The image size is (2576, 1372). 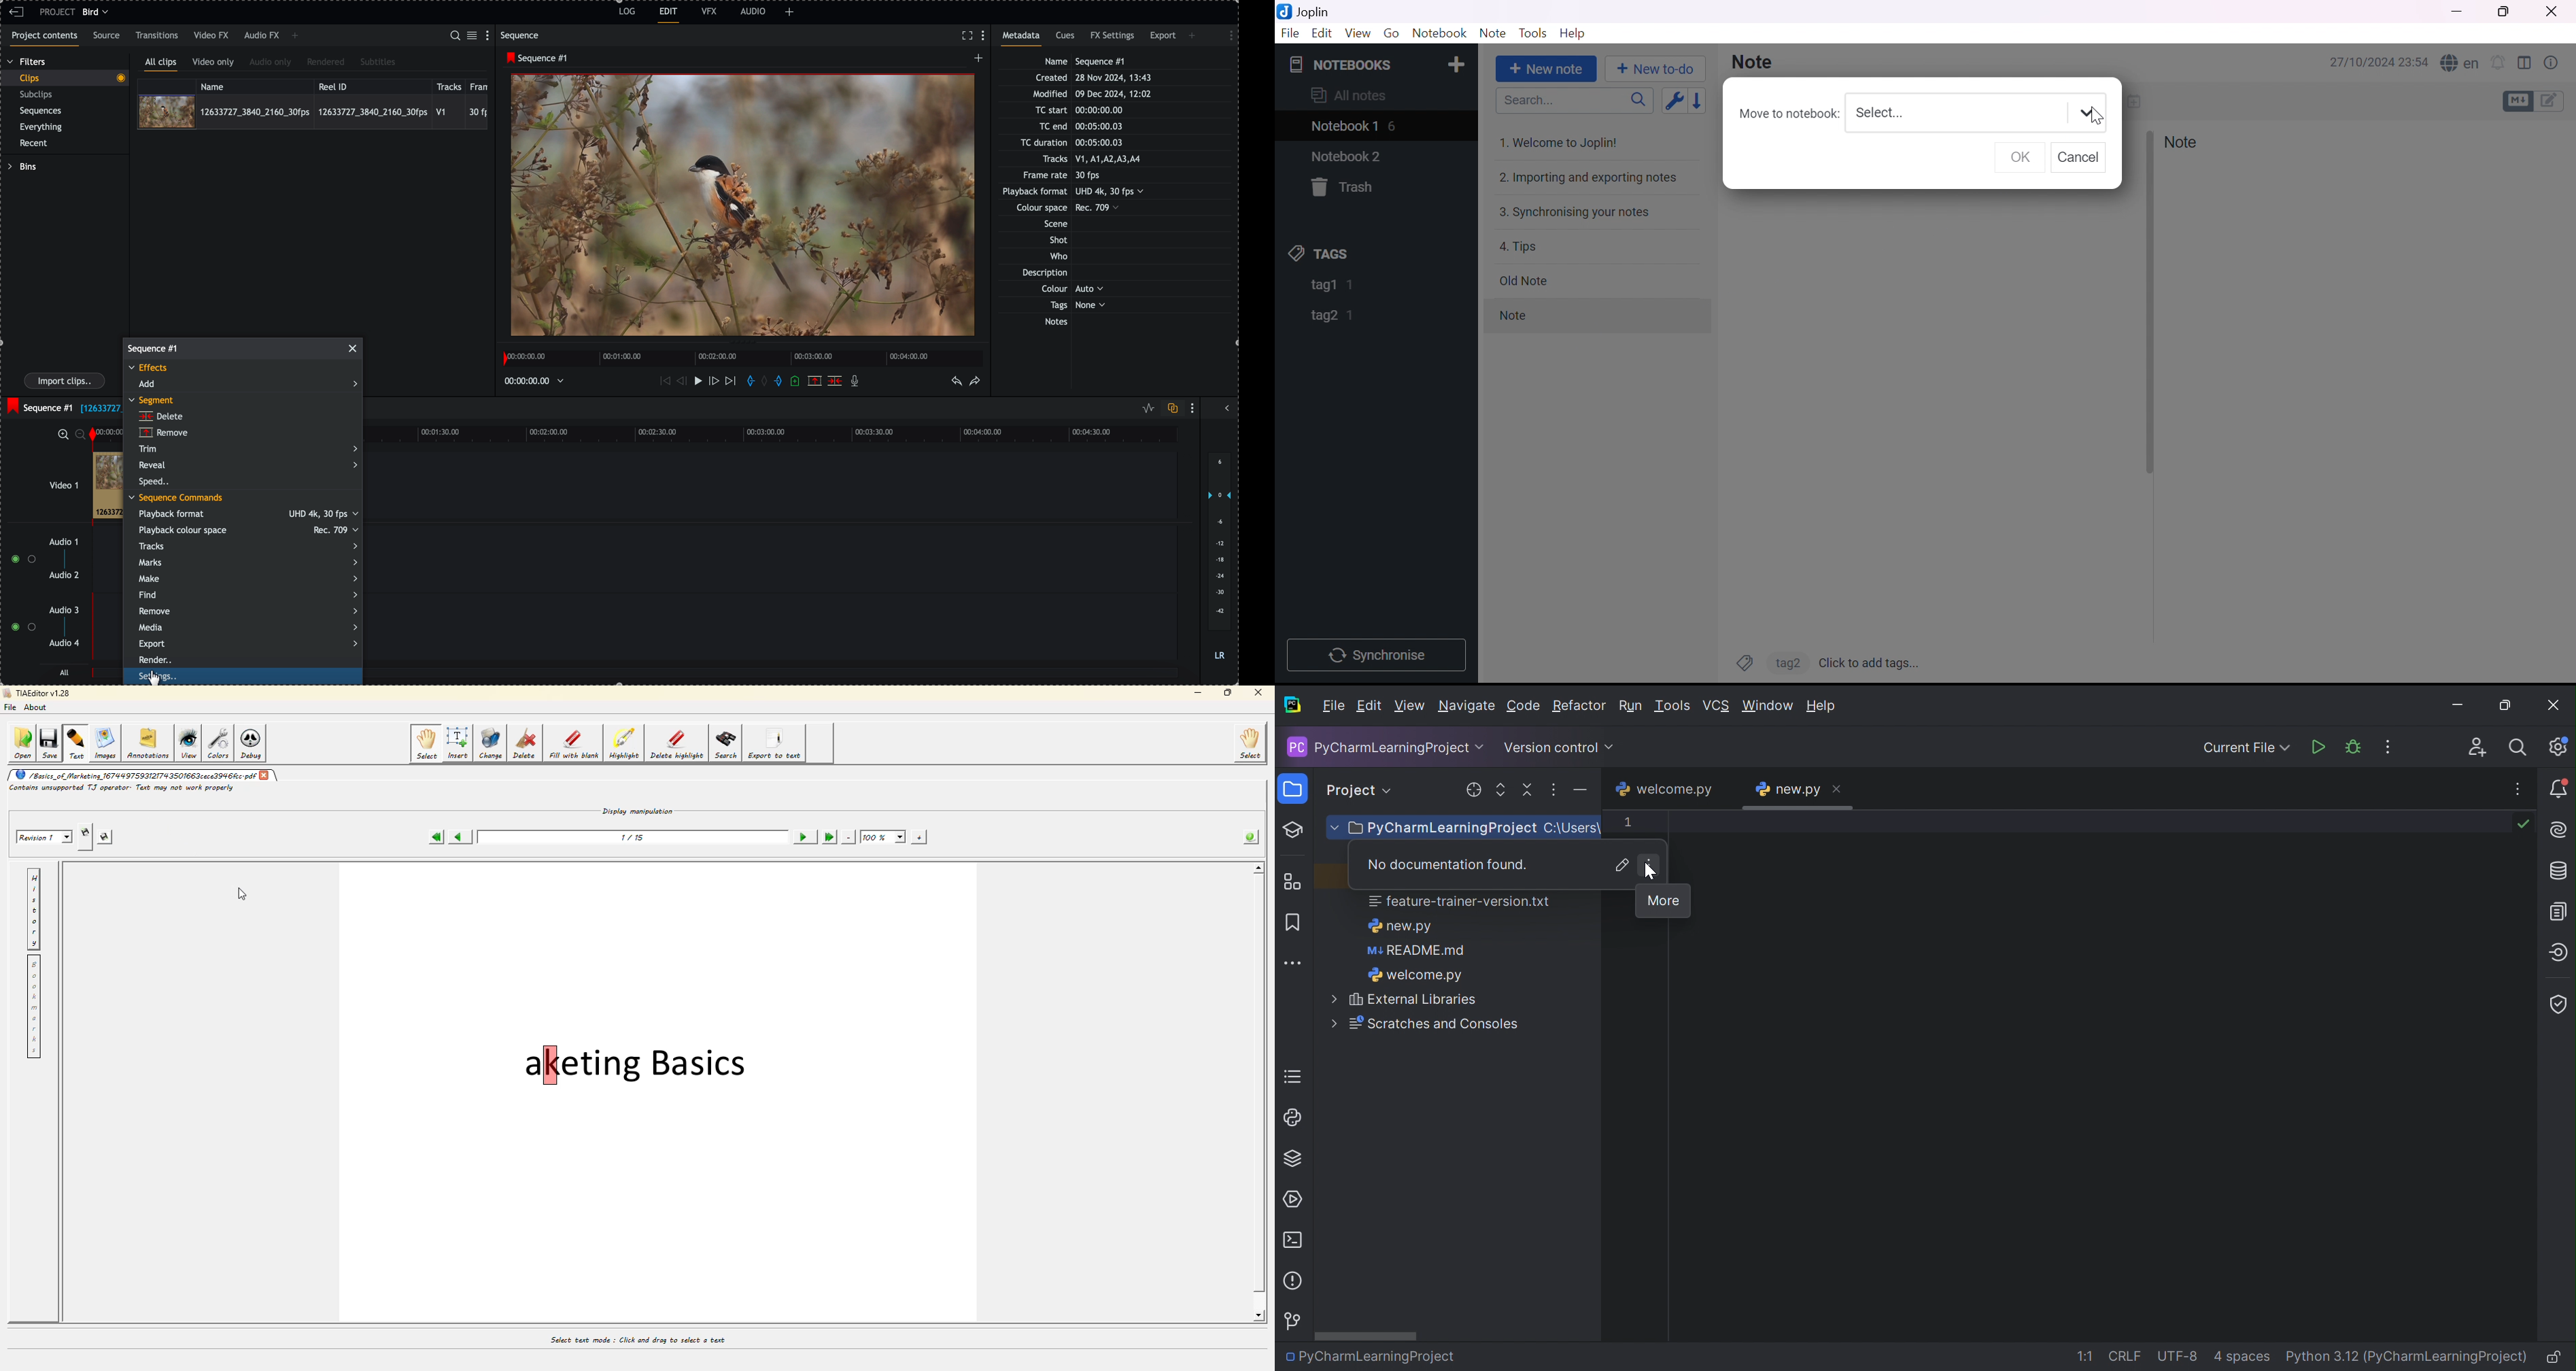 What do you see at coordinates (1655, 875) in the screenshot?
I see `cursor` at bounding box center [1655, 875].